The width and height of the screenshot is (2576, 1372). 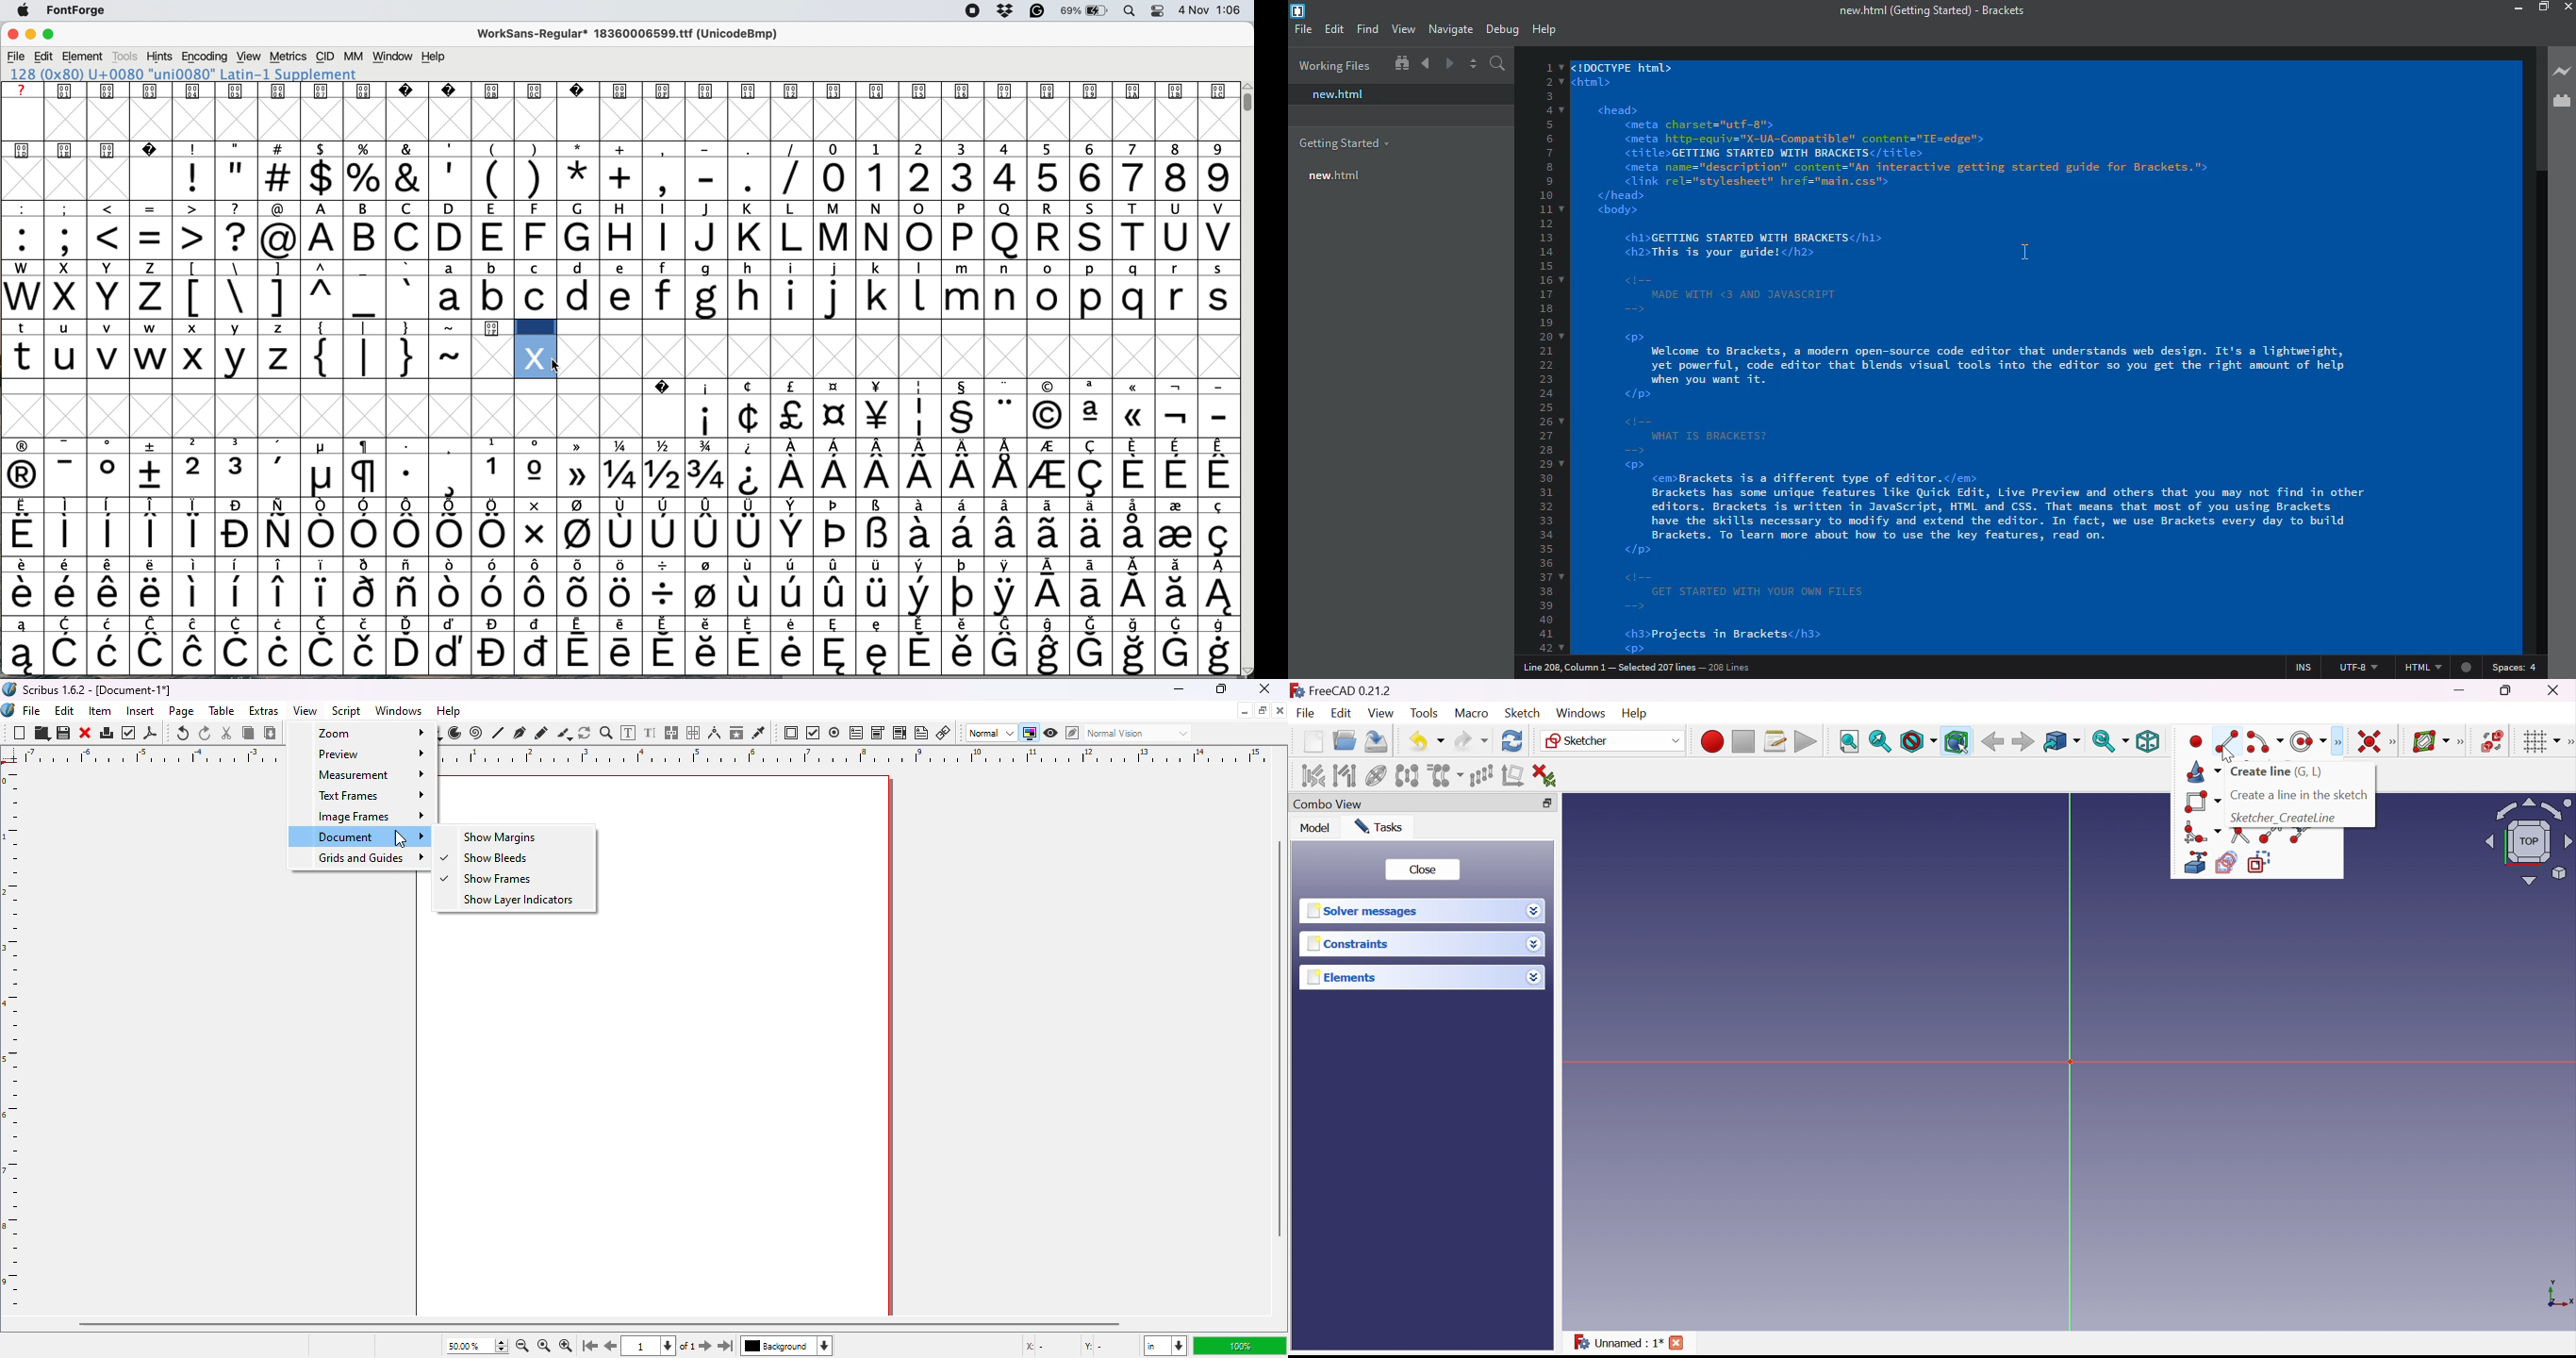 I want to click on copy, so click(x=248, y=733).